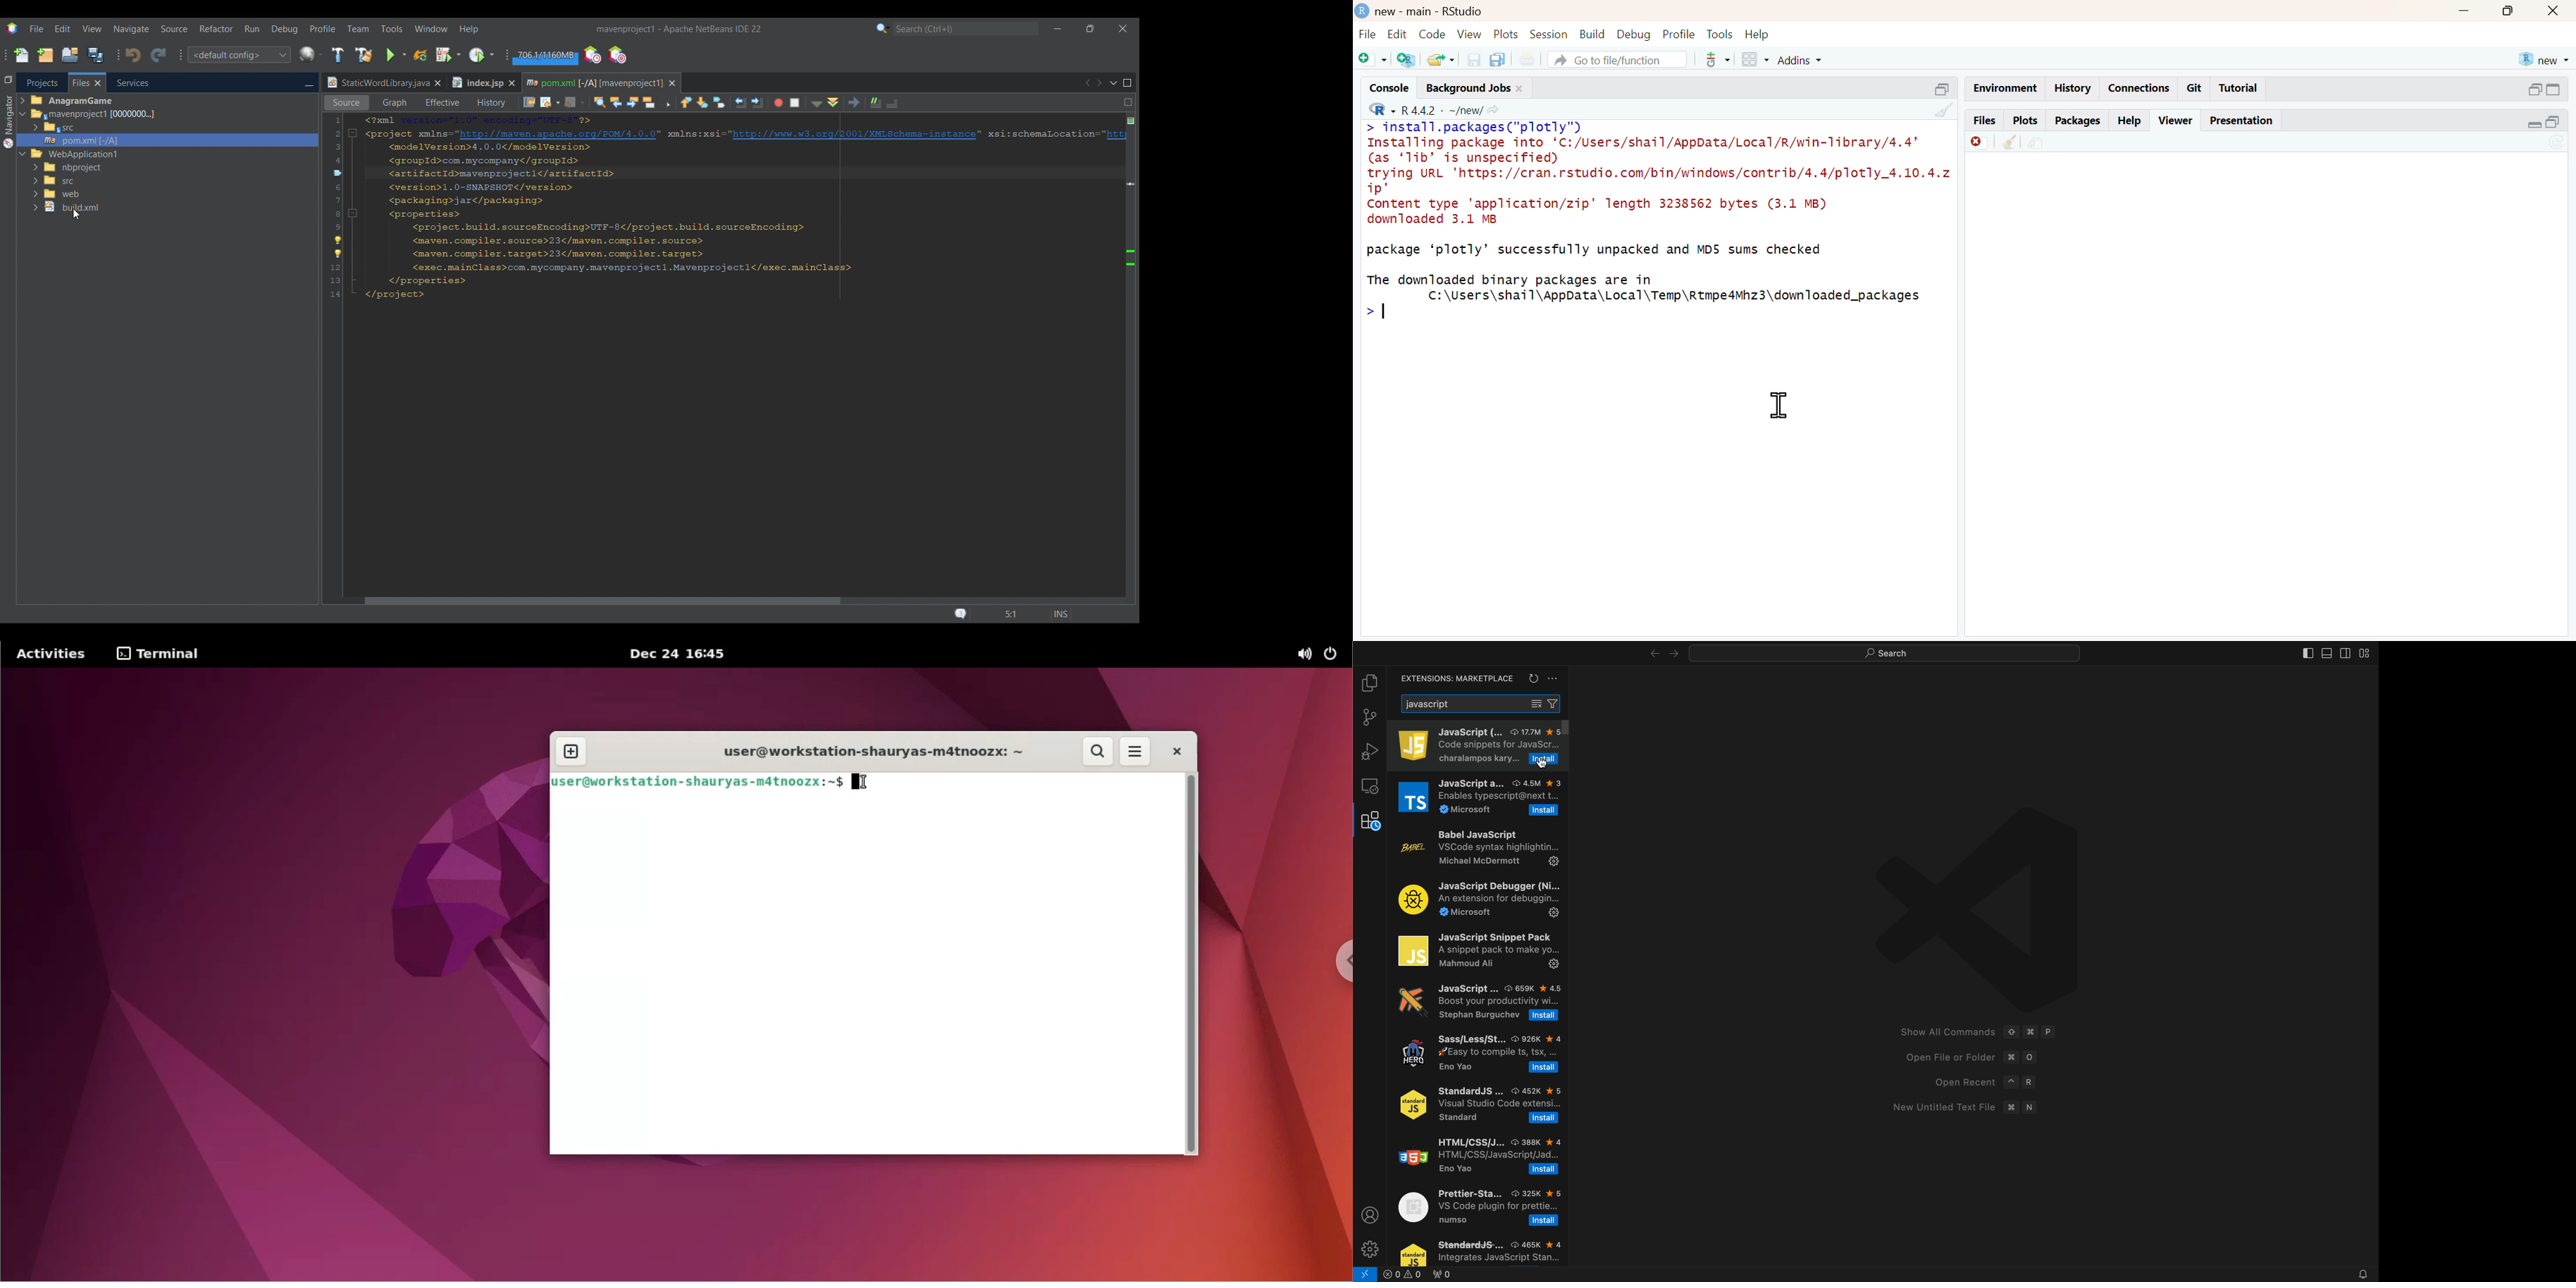 This screenshot has height=1288, width=2576. Describe the element at coordinates (897, 102) in the screenshot. I see `Uncomment` at that location.